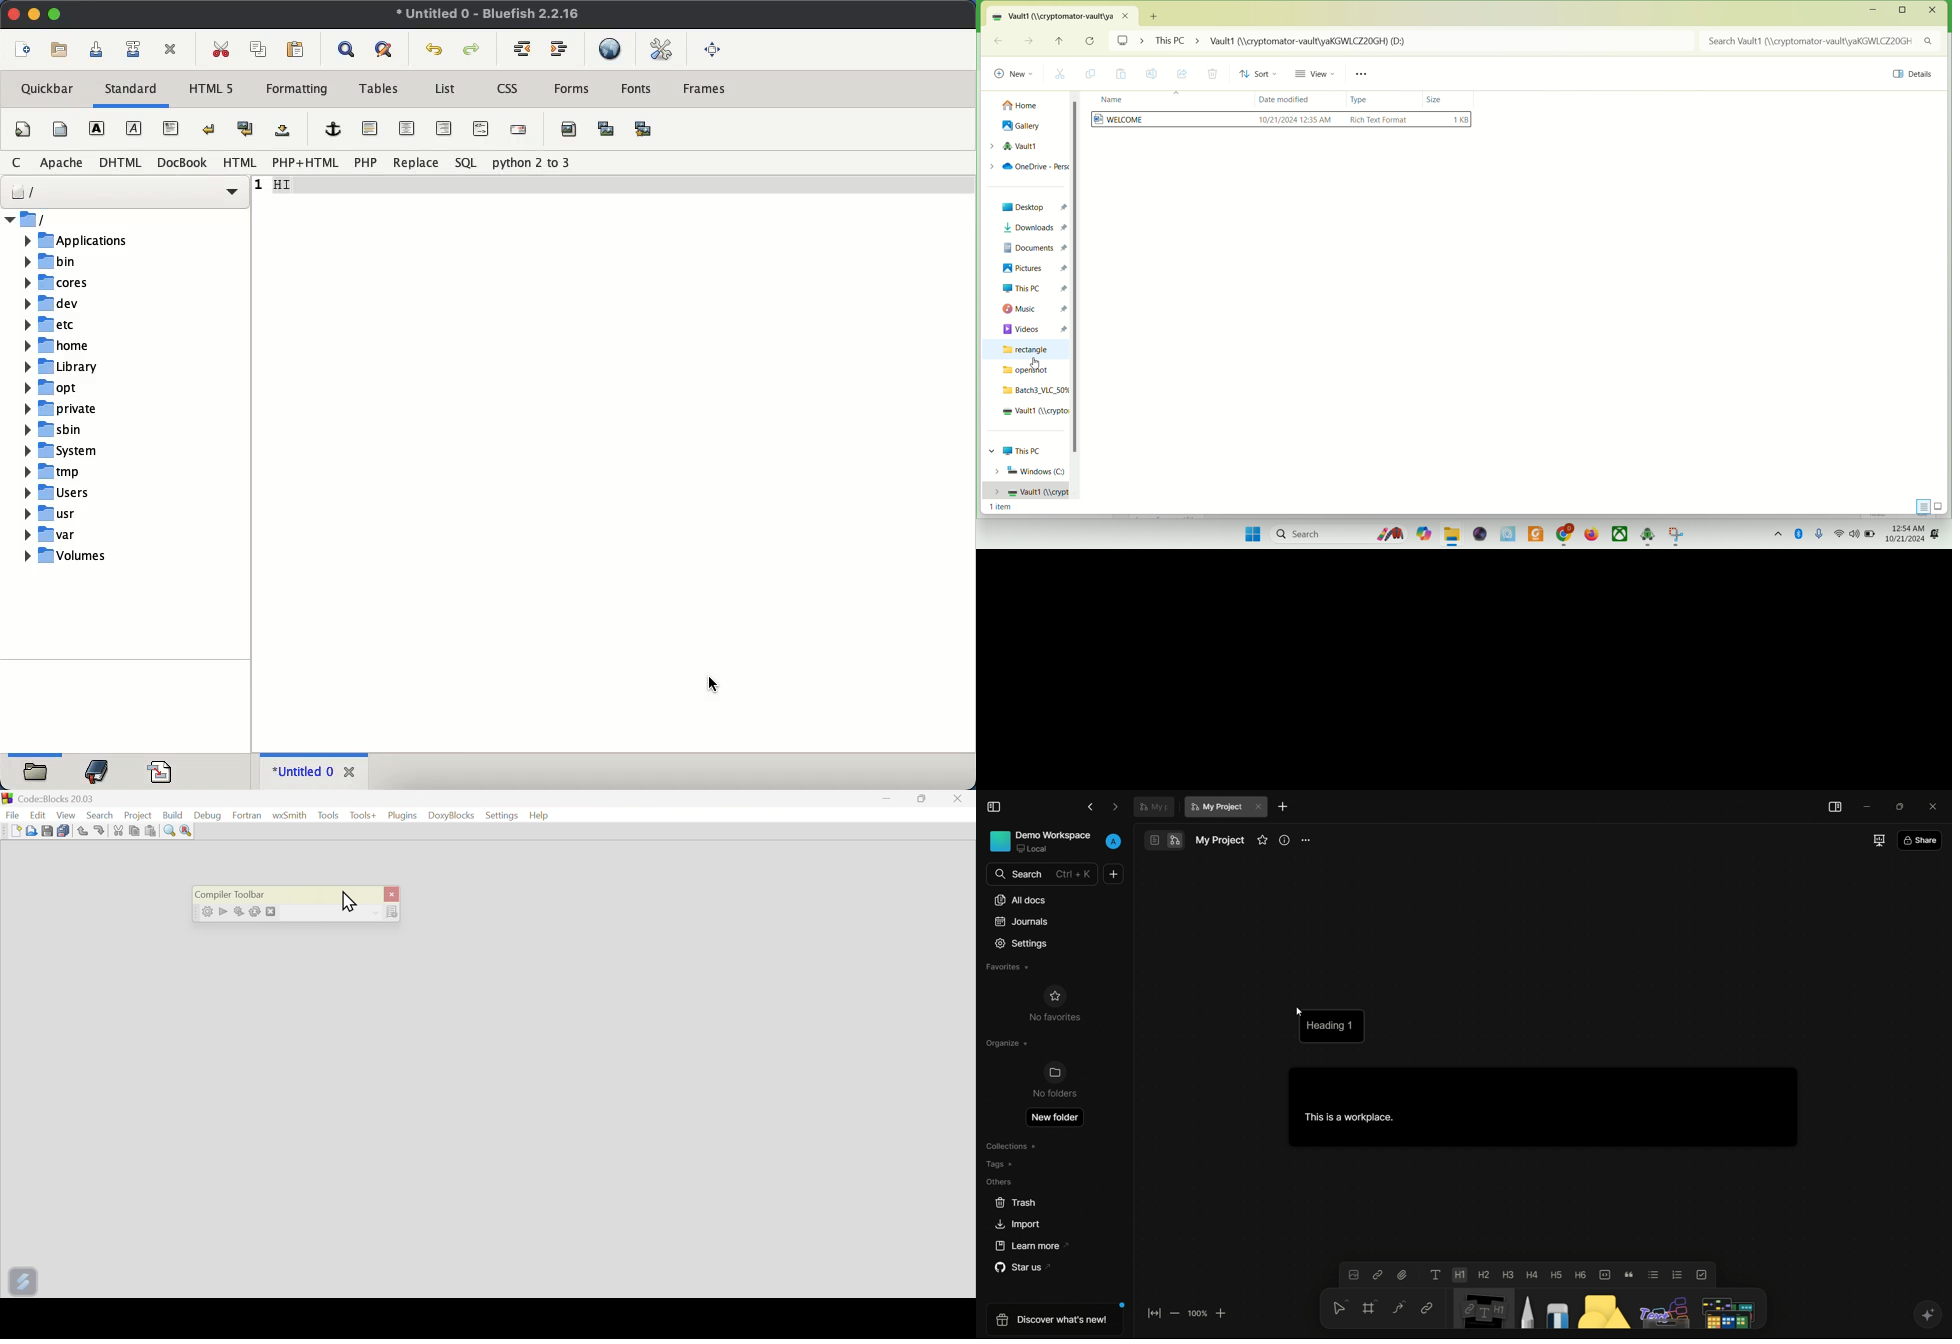 The height and width of the screenshot is (1344, 1960). I want to click on project, so click(137, 813).